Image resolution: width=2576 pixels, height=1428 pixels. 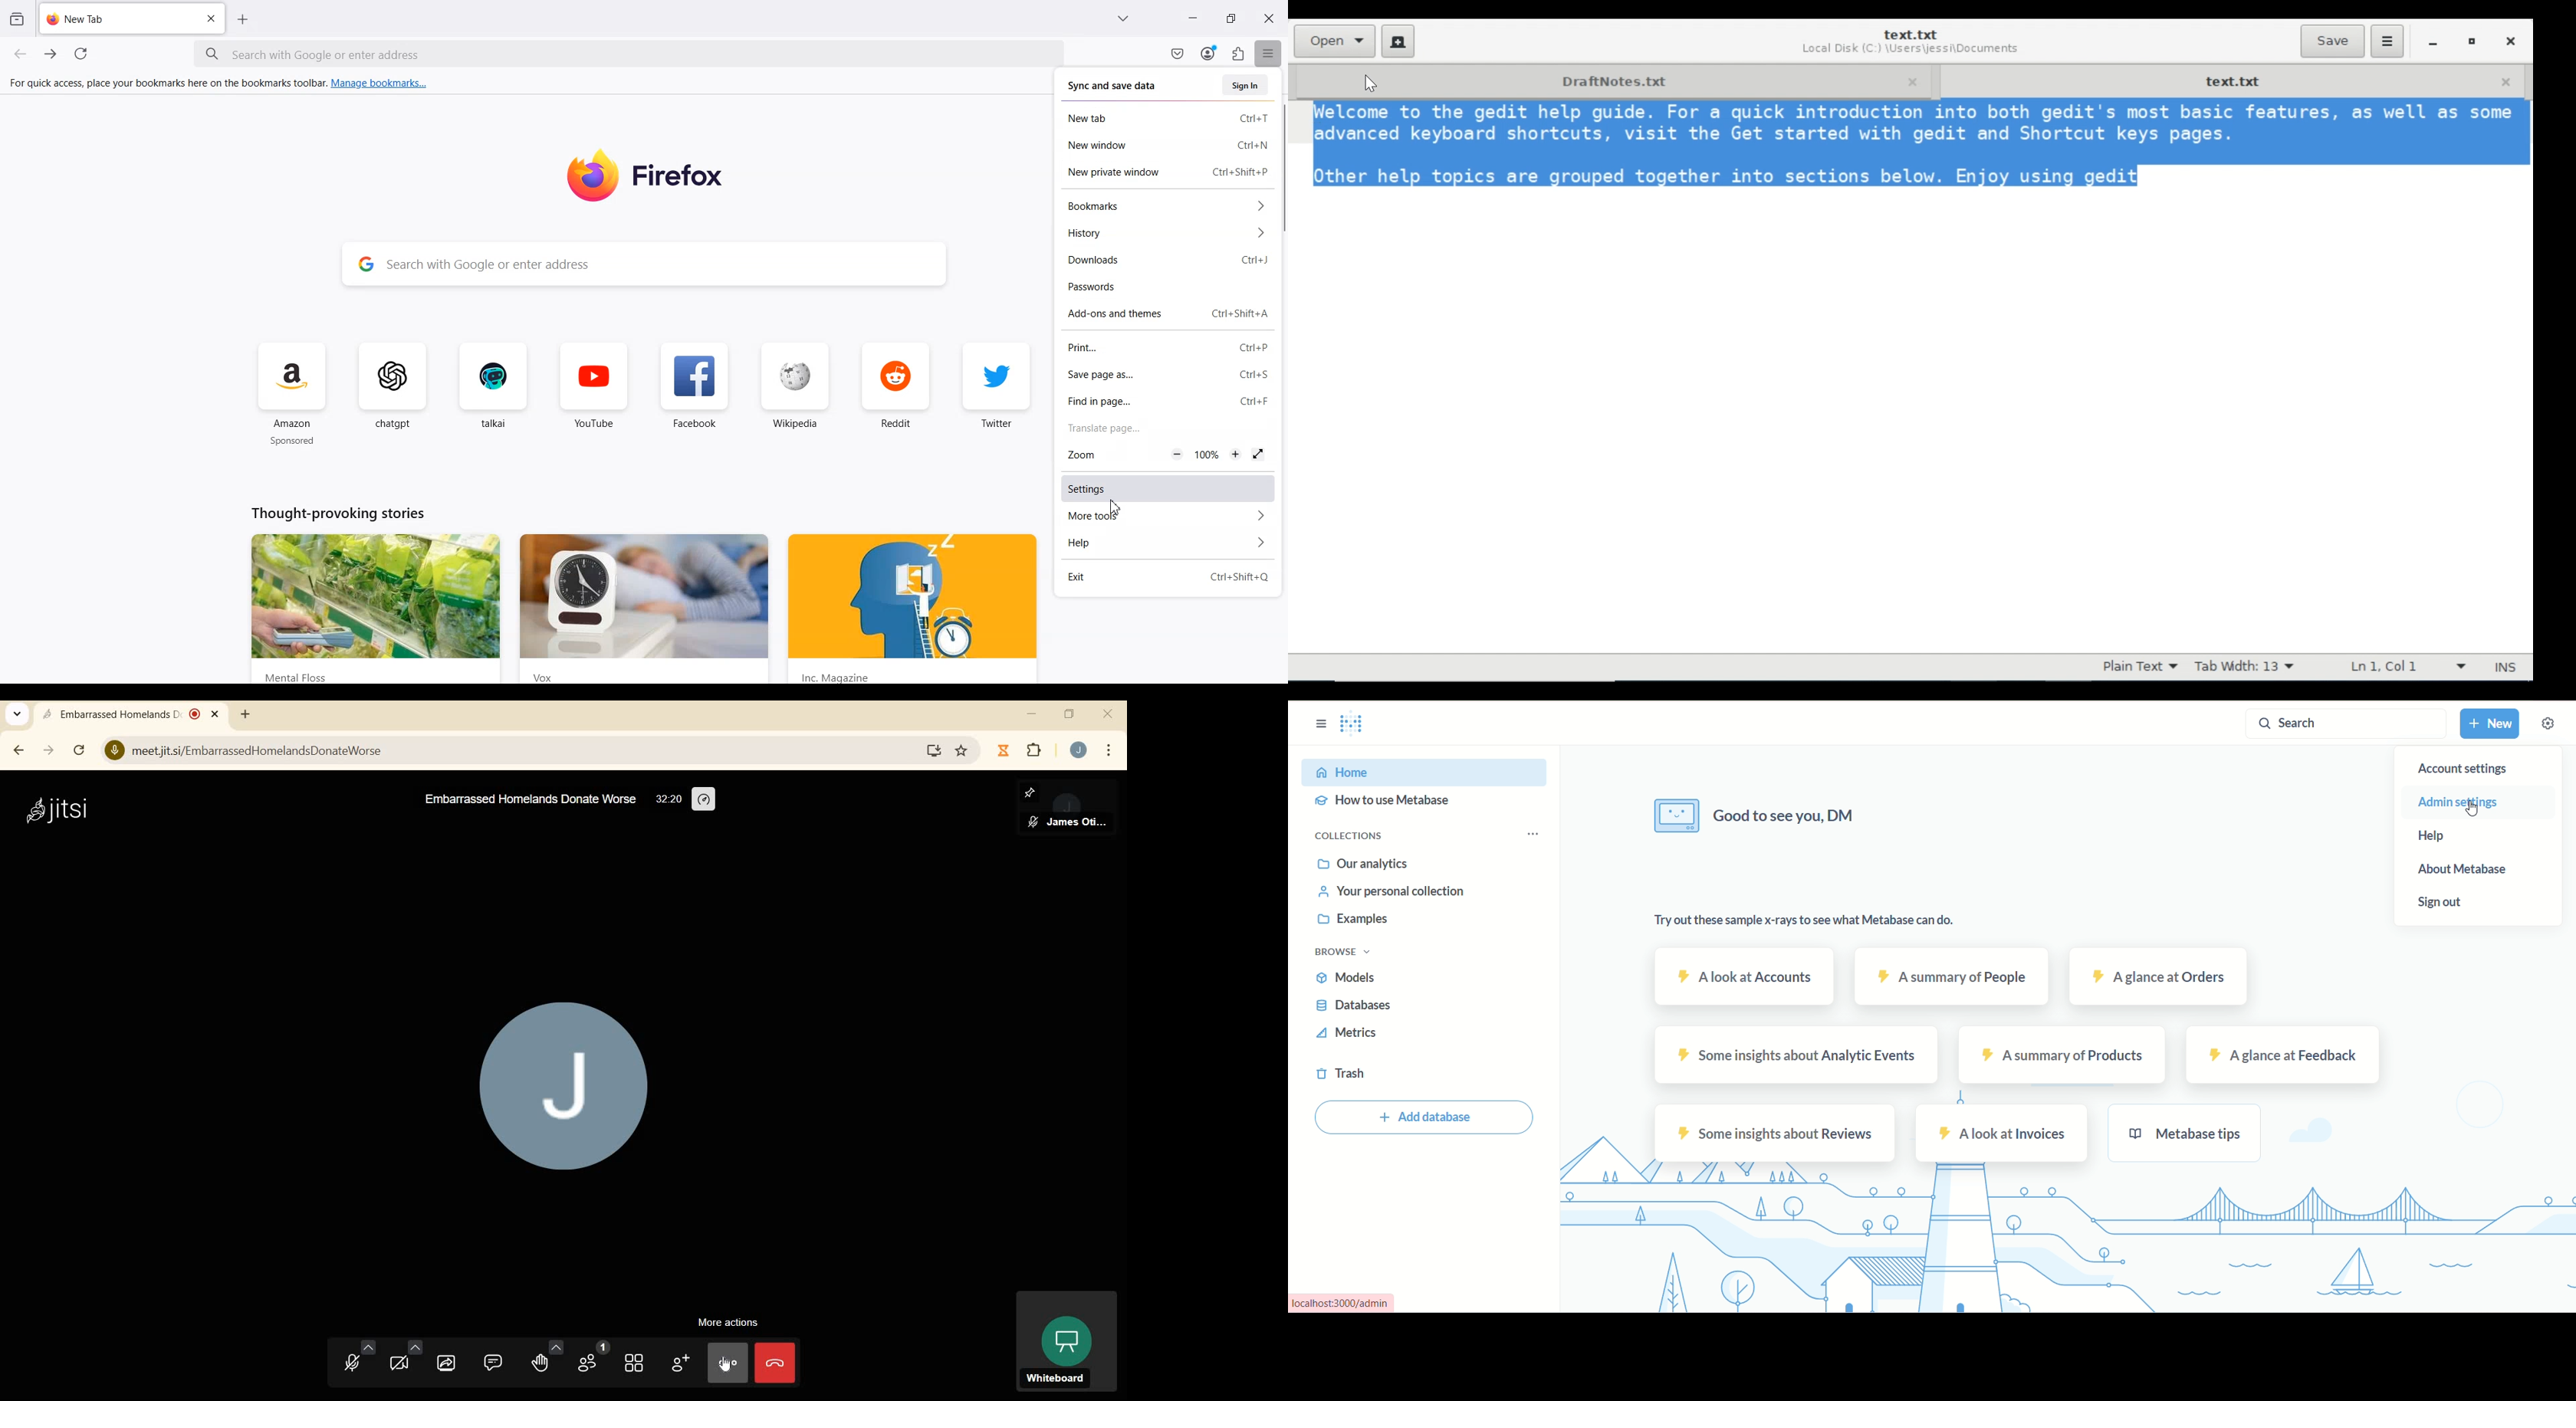 I want to click on Thought-provoking stories, so click(x=340, y=514).